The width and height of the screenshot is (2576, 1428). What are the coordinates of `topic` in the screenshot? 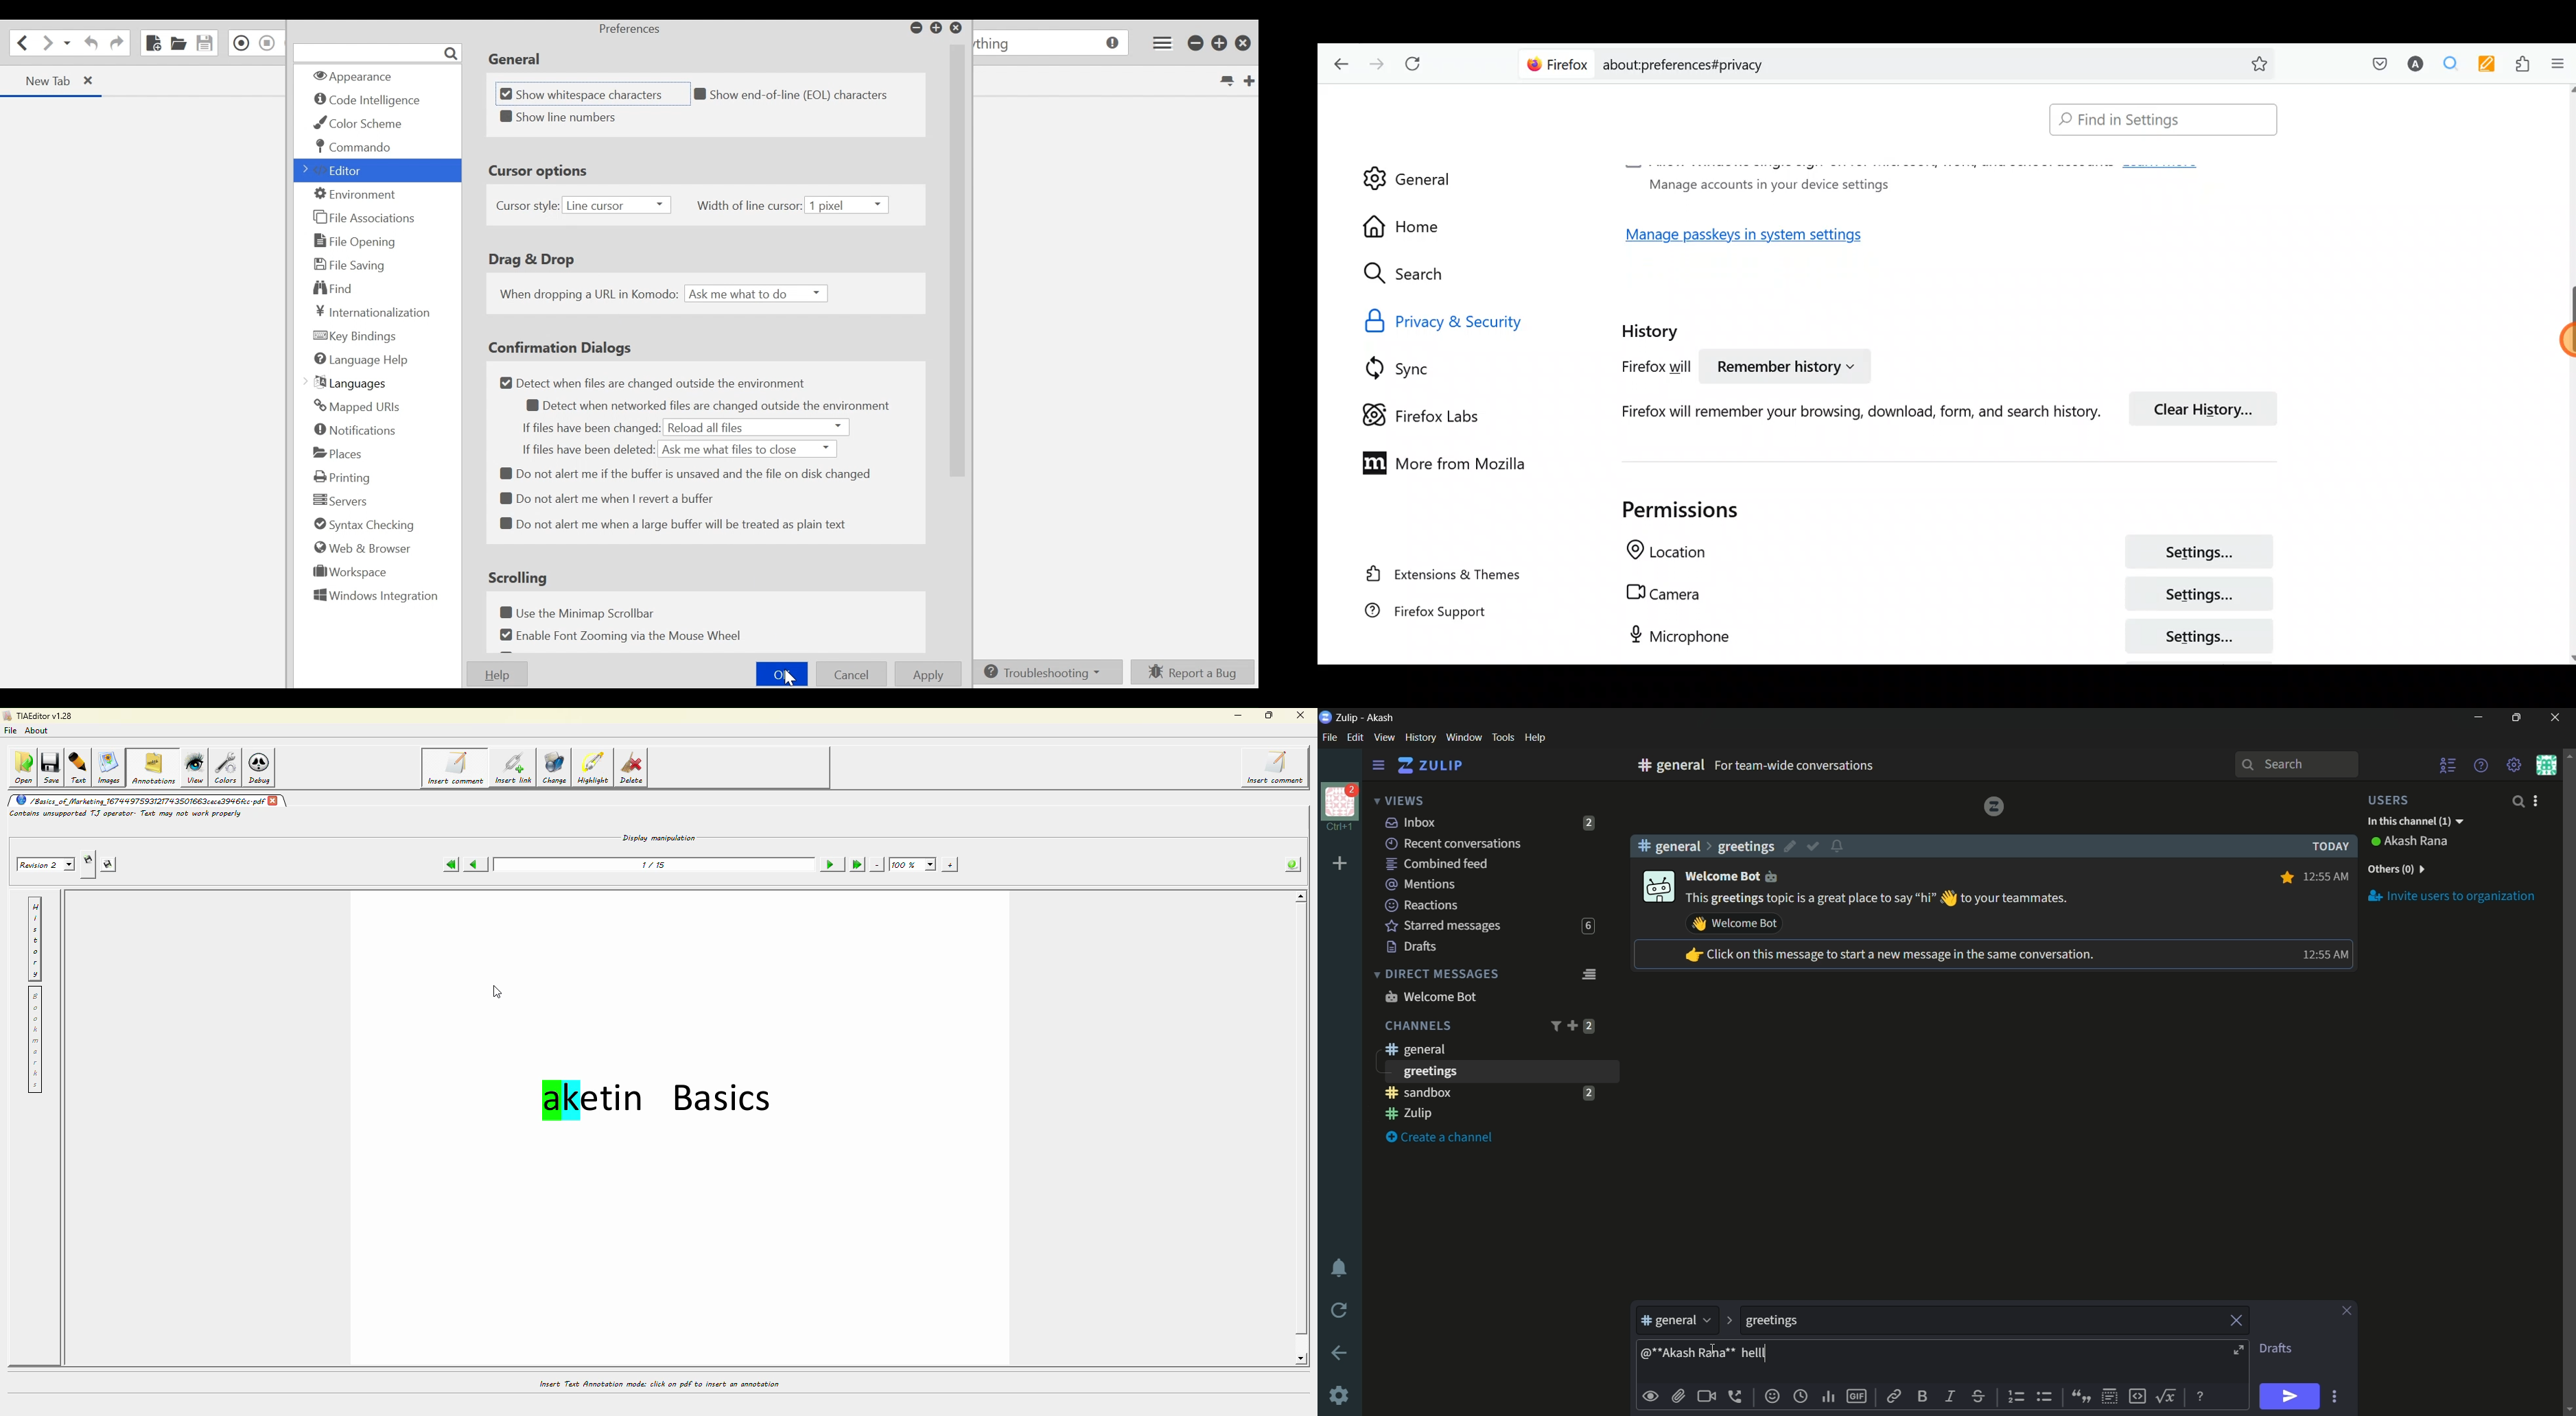 It's located at (1982, 1321).